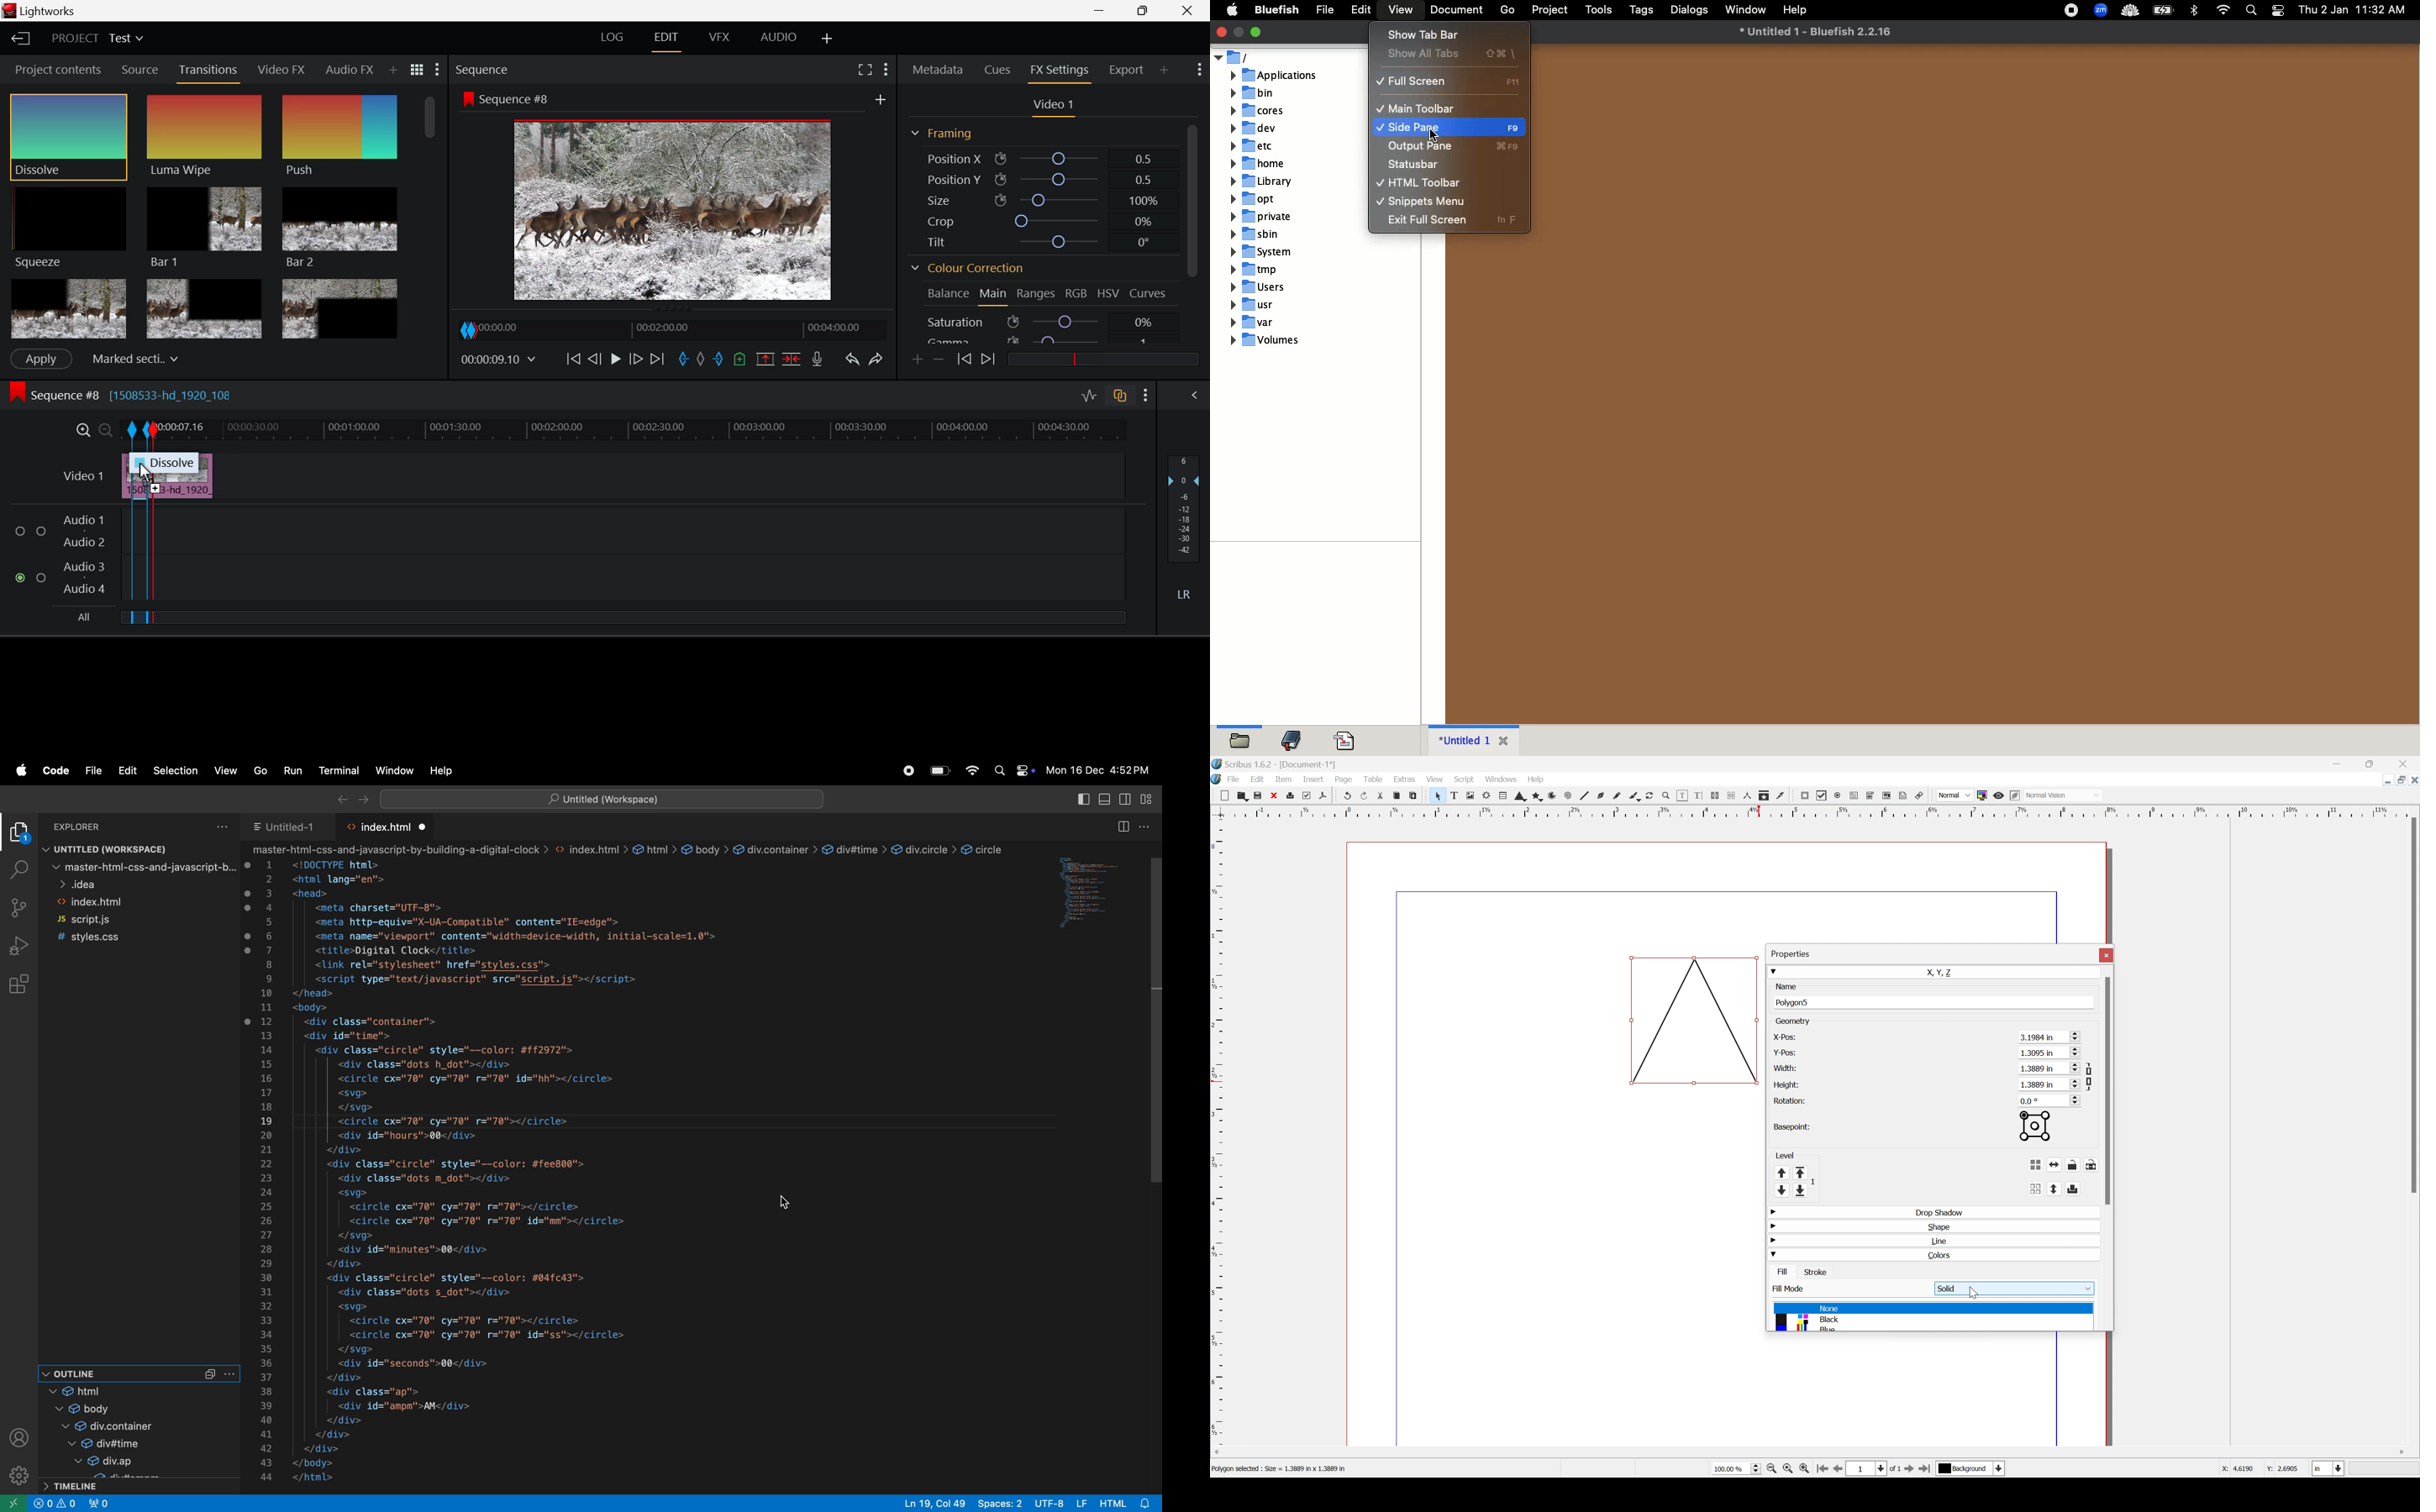  I want to click on Video Layer, so click(83, 476).